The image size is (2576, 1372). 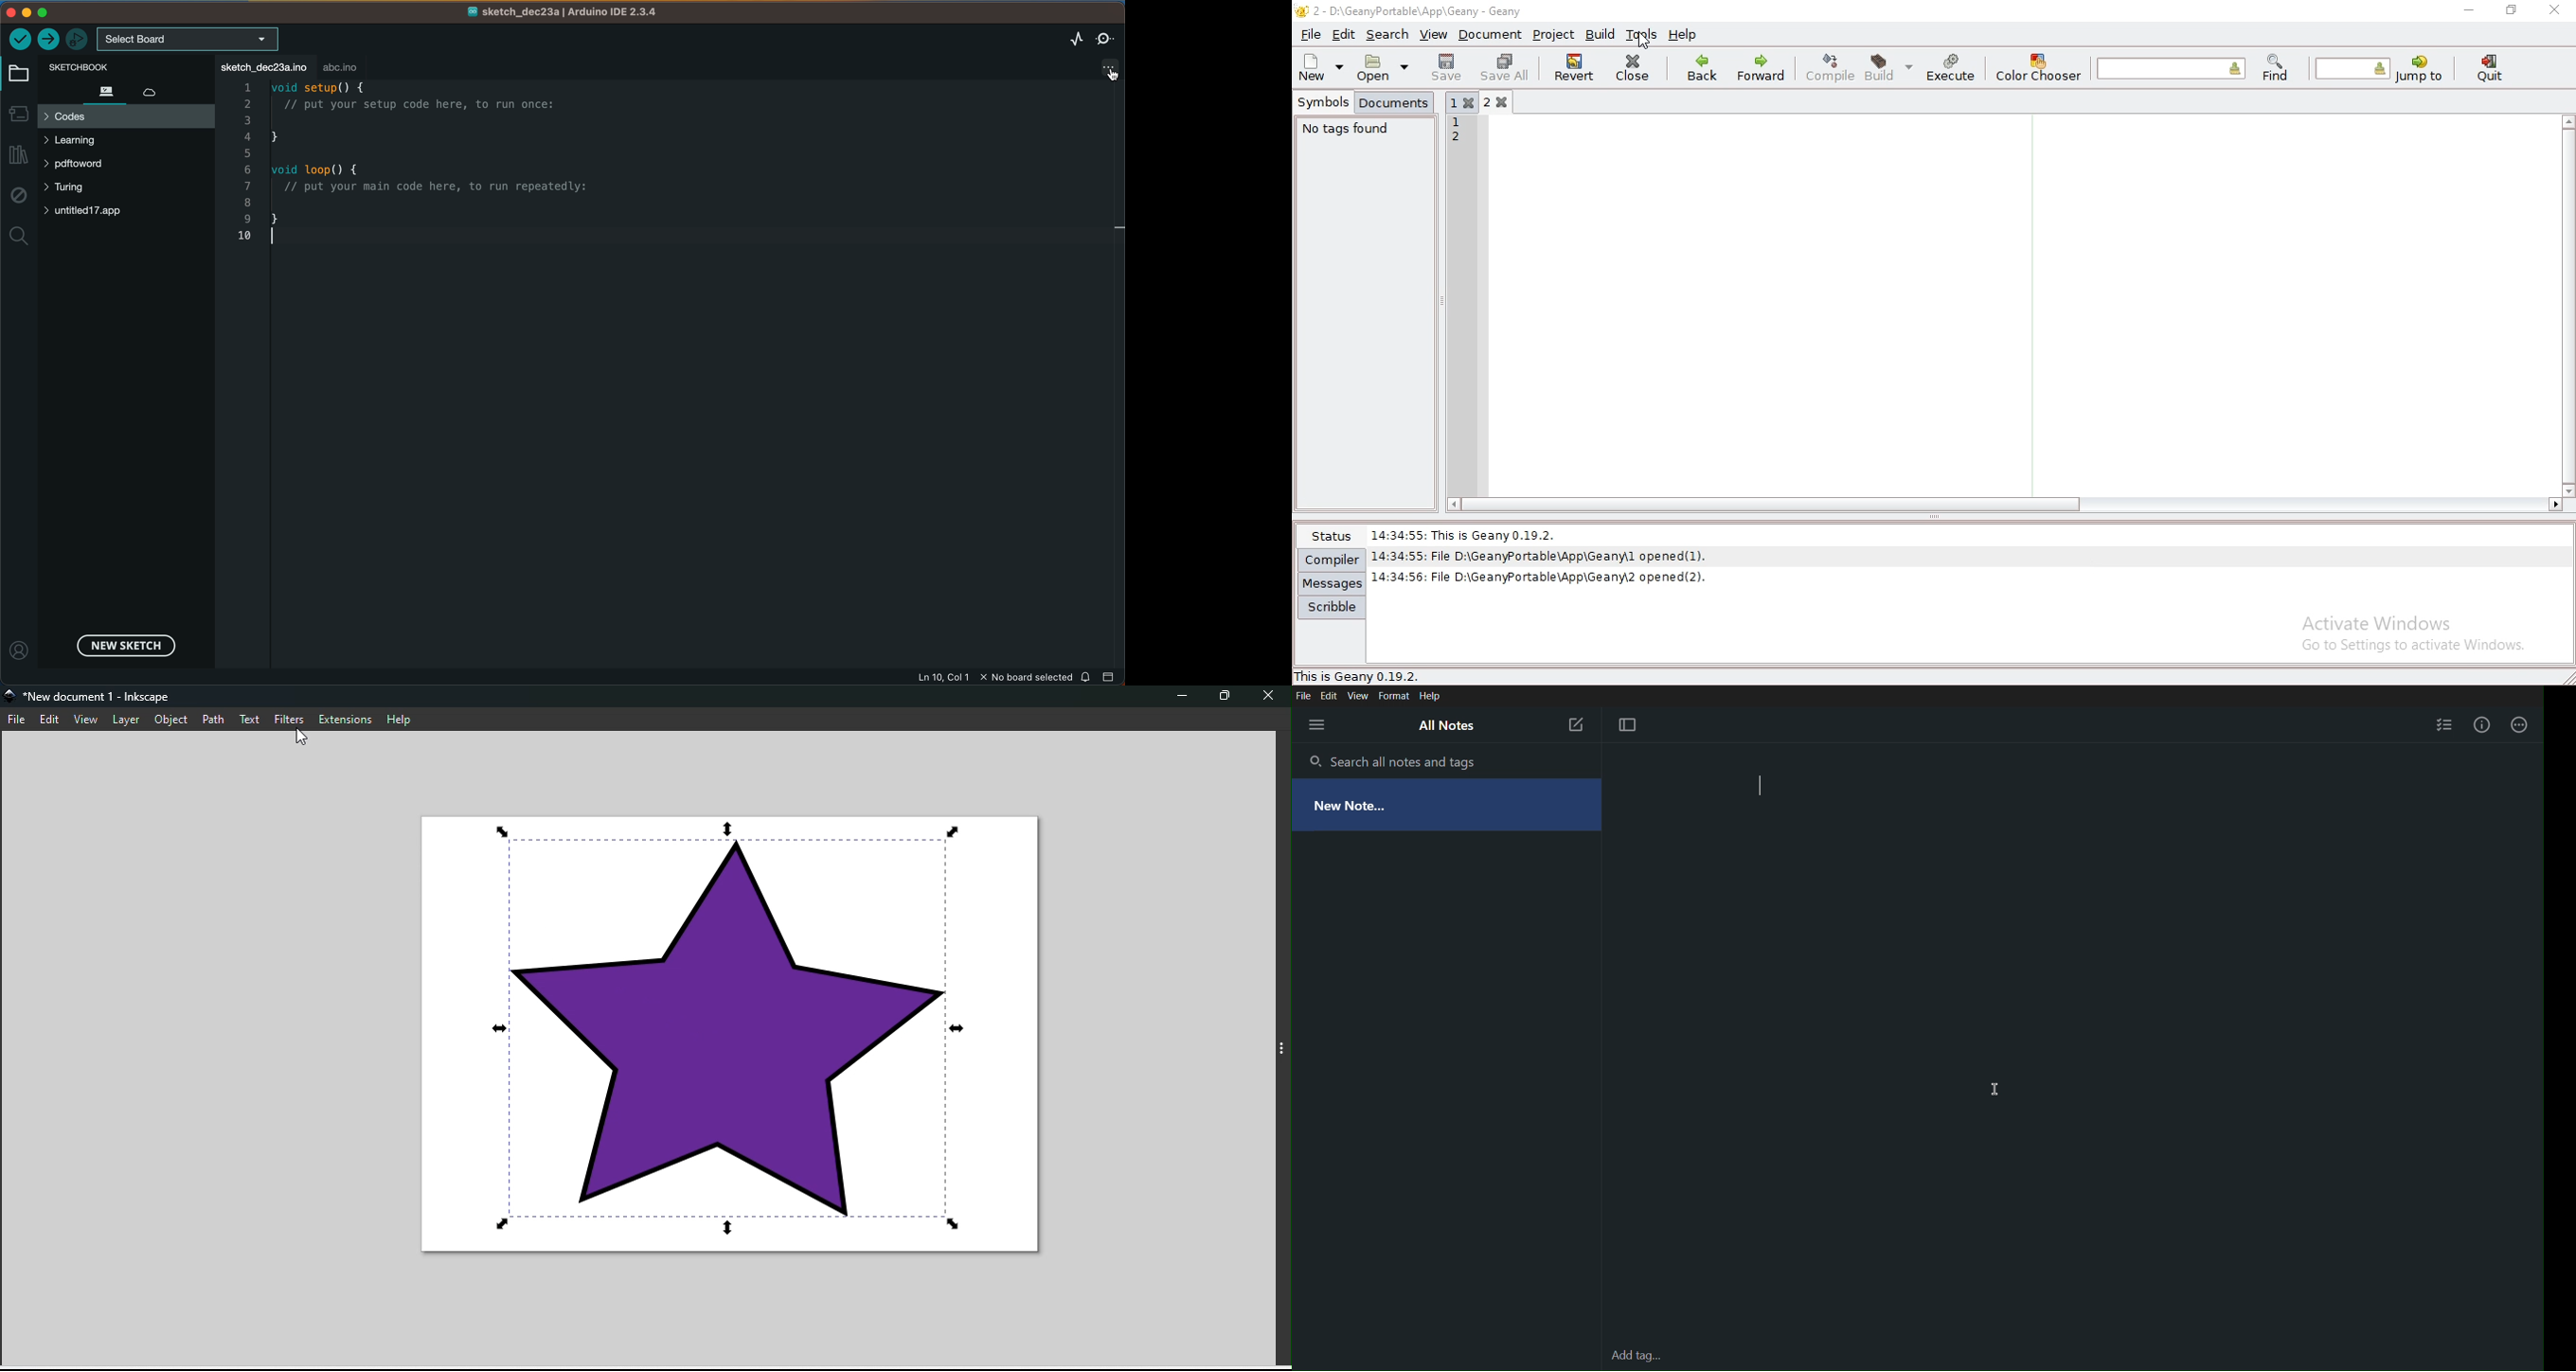 I want to click on Add Tag, so click(x=1635, y=1357).